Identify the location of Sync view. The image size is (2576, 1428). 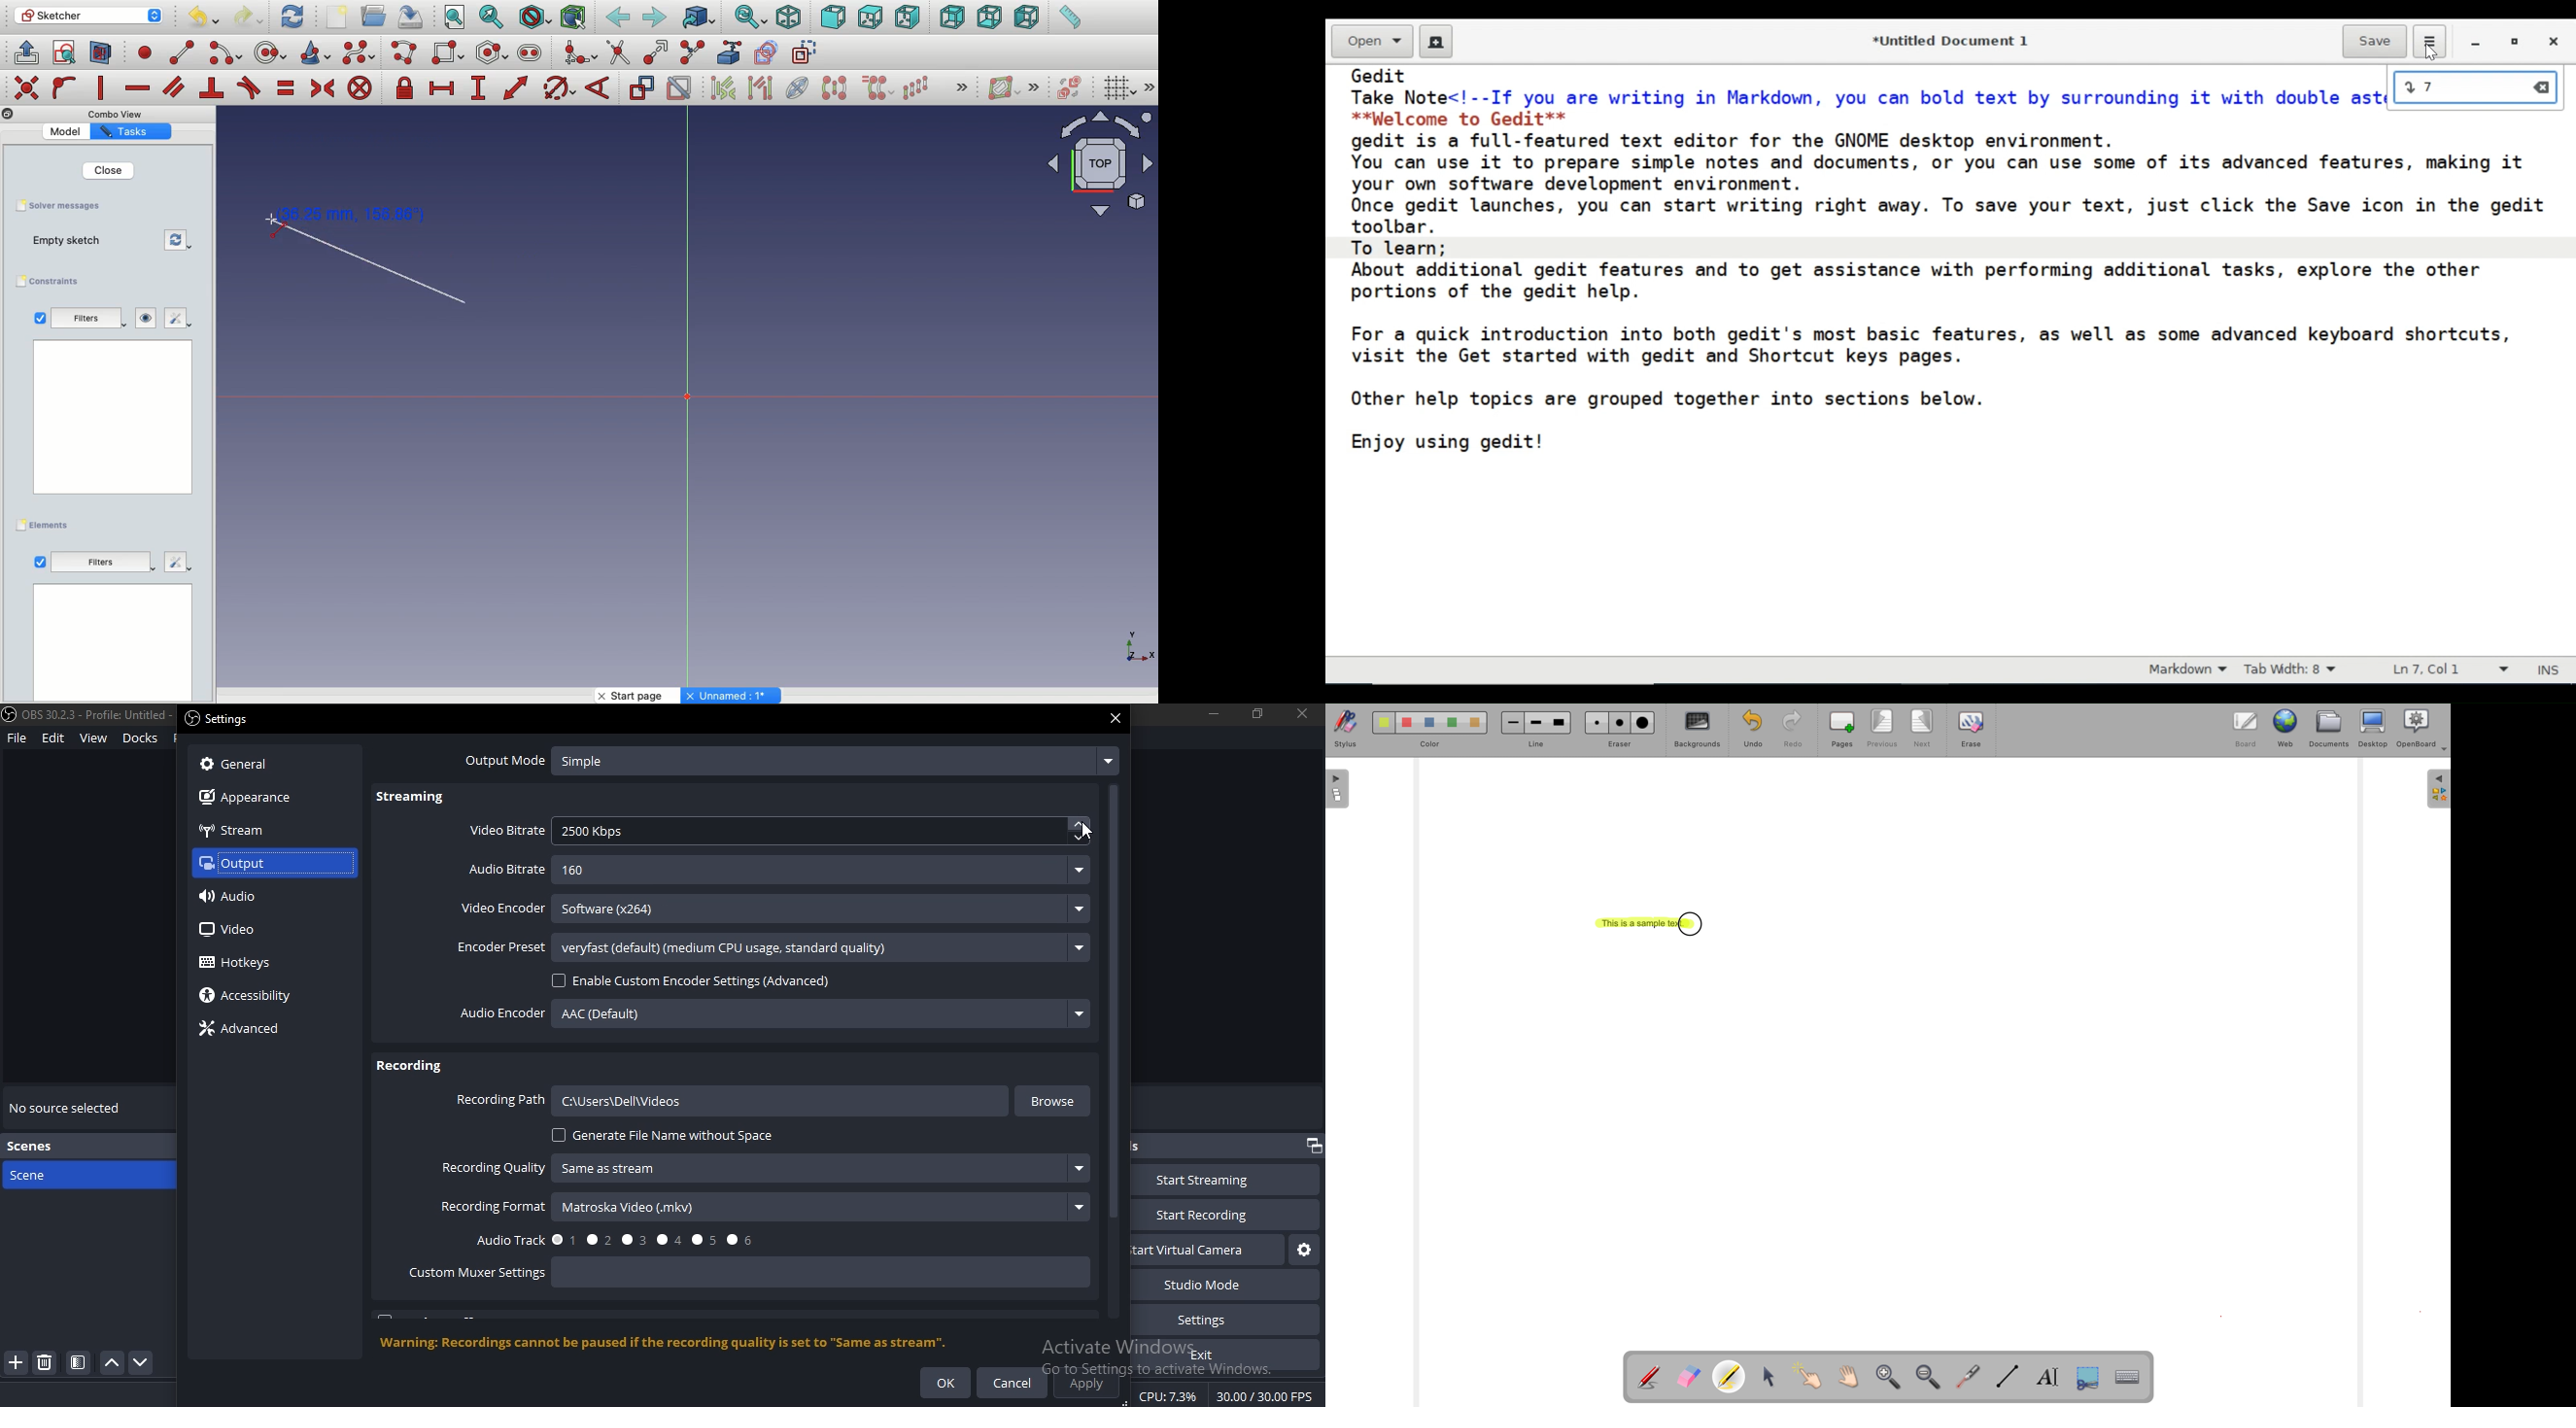
(751, 17).